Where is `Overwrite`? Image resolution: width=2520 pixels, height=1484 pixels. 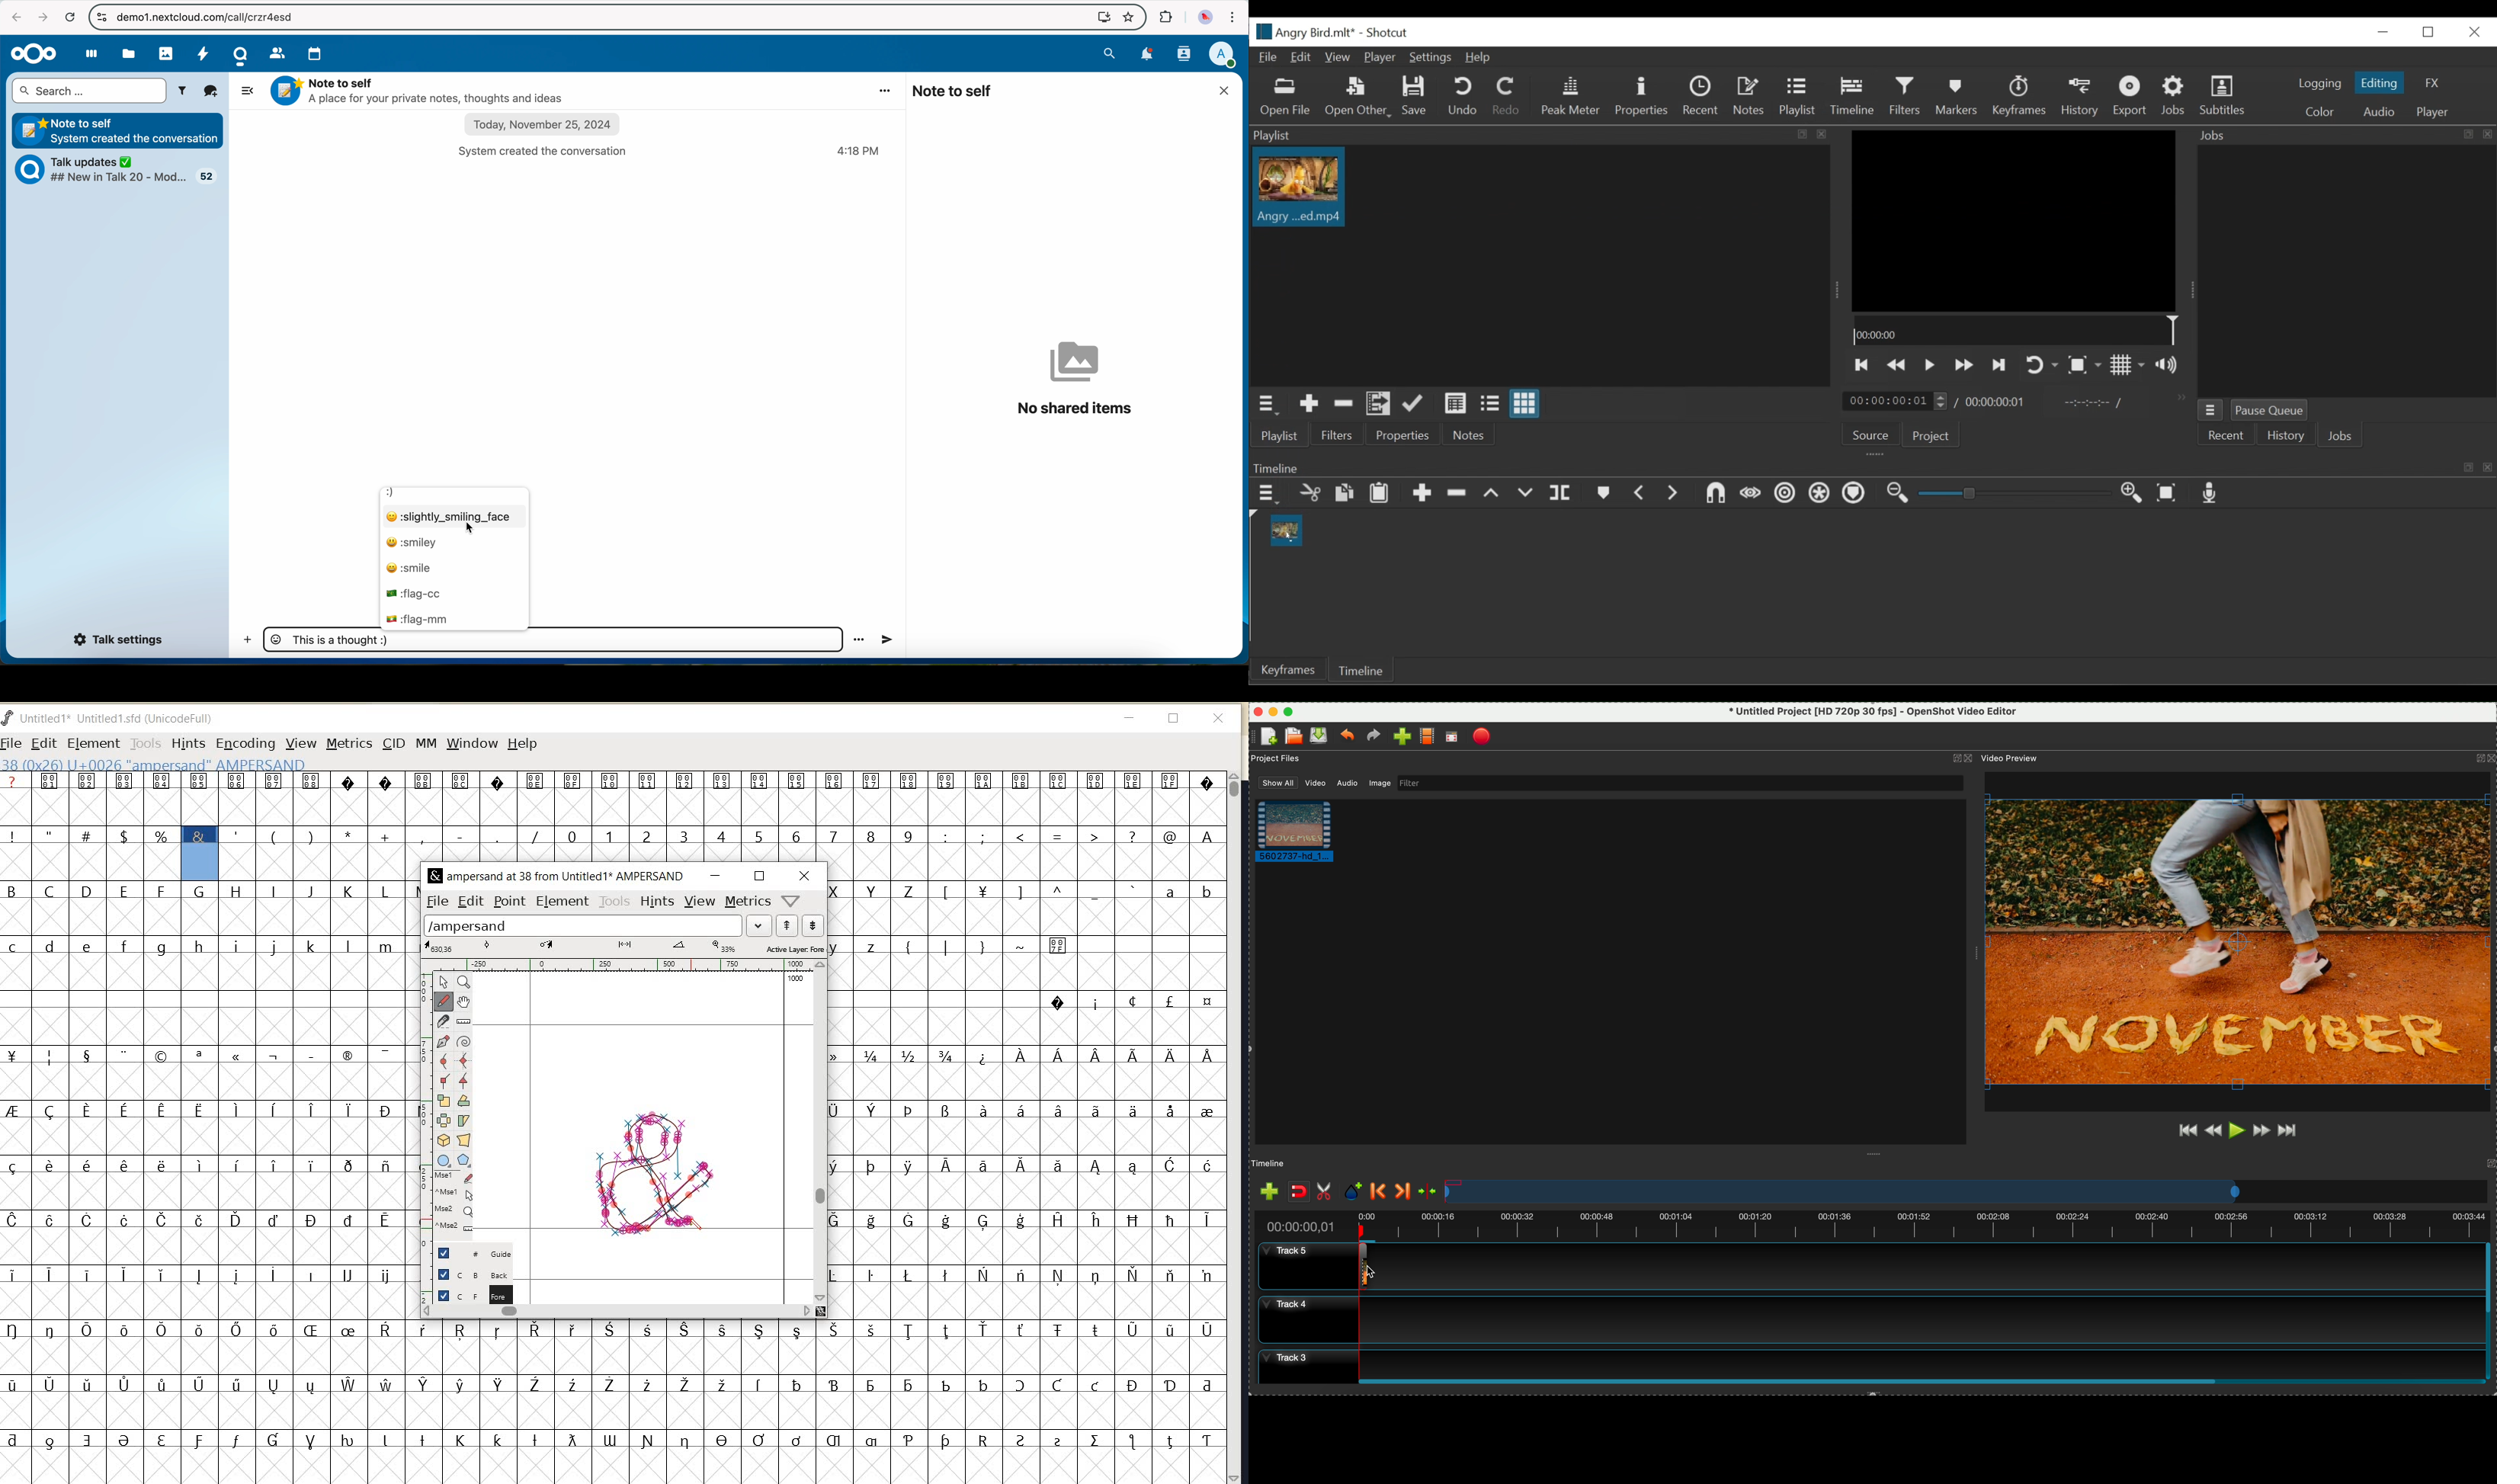
Overwrite is located at coordinates (1527, 494).